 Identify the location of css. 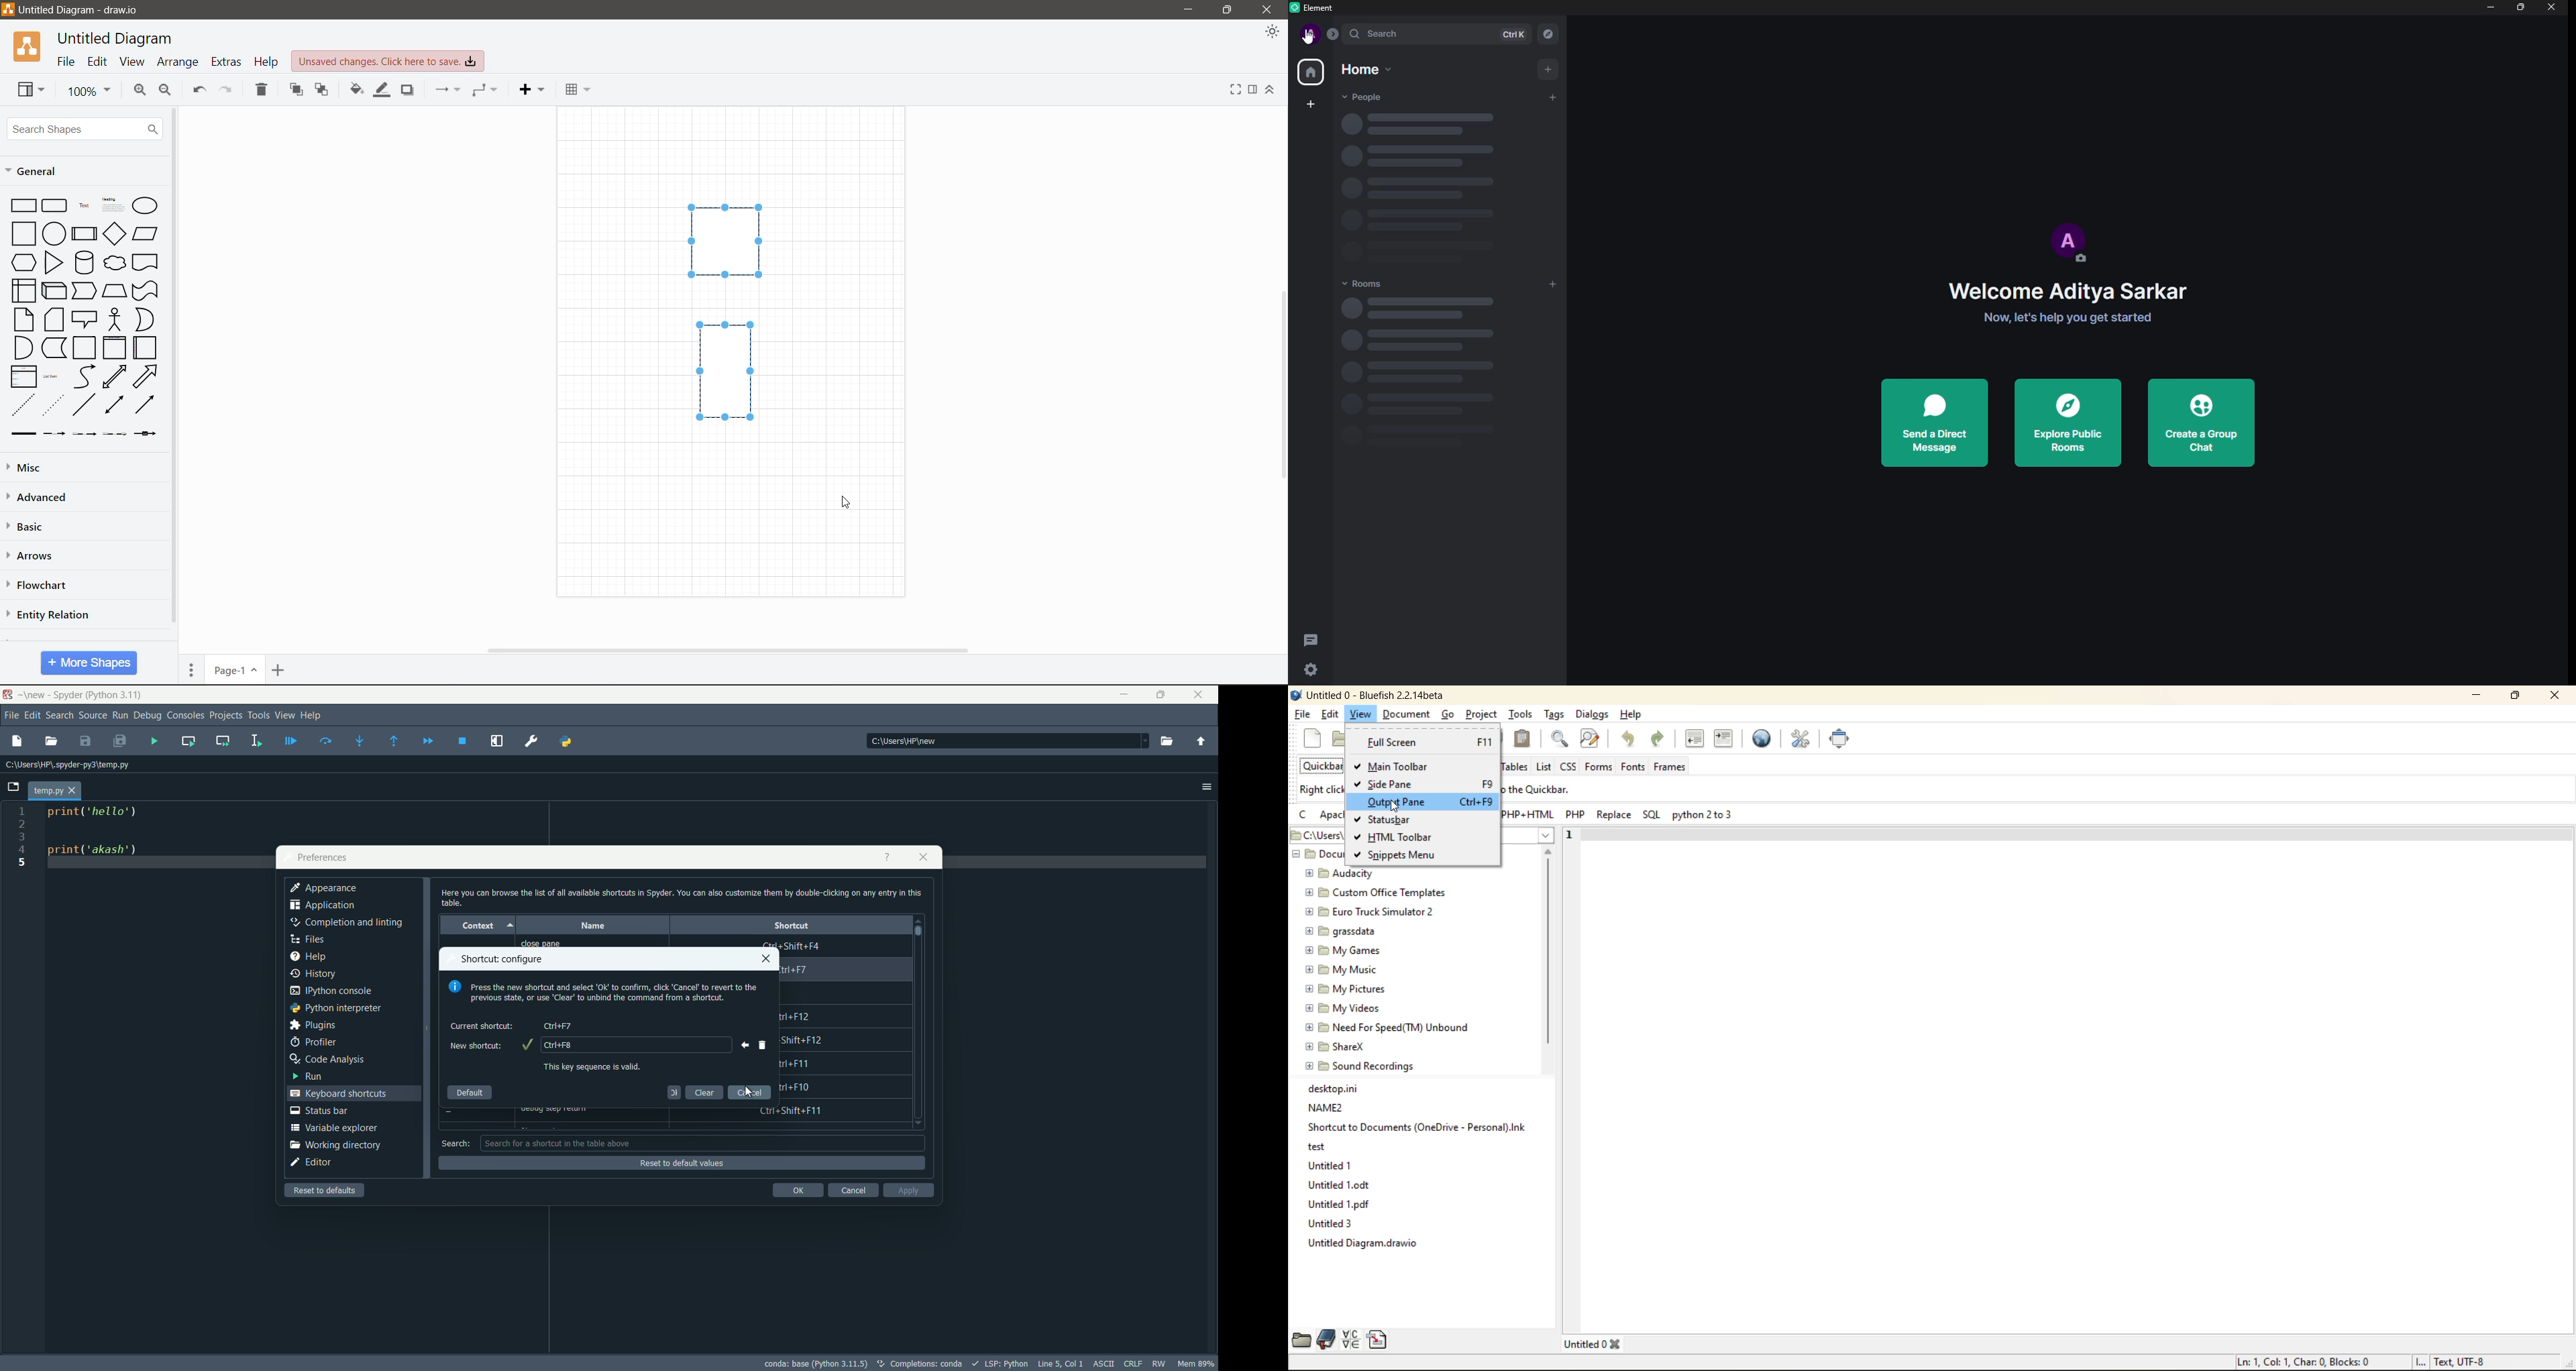
(1568, 767).